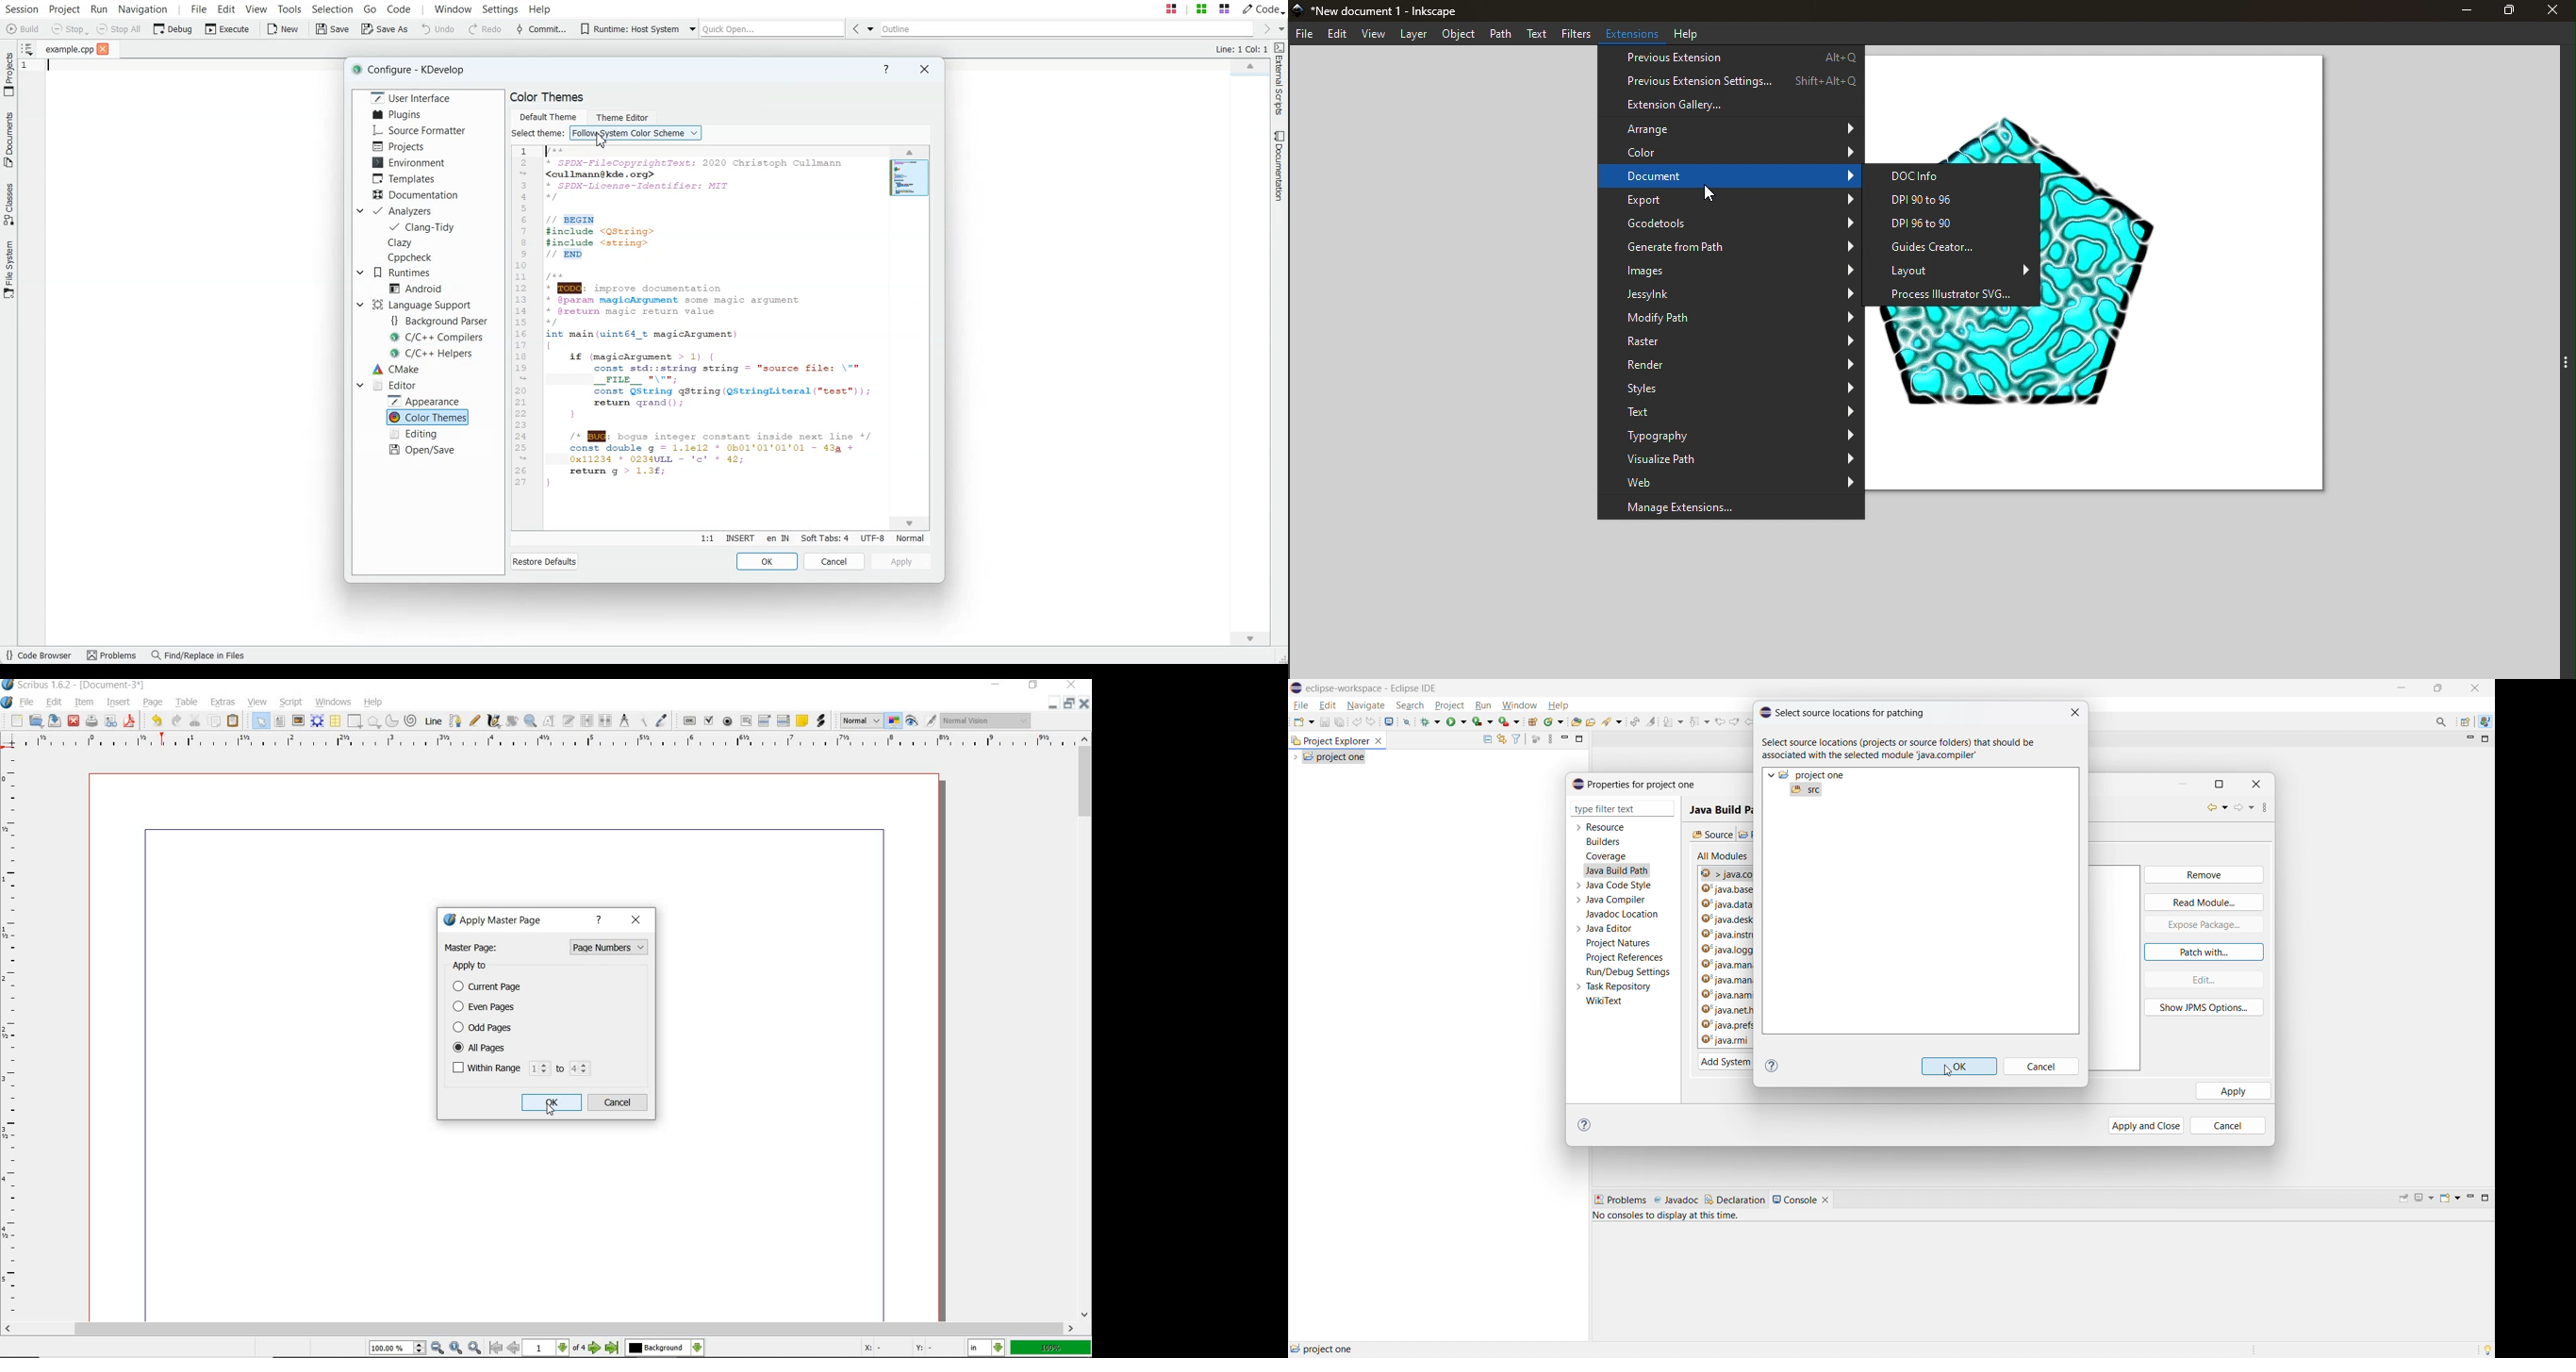 The height and width of the screenshot is (1372, 2576). Describe the element at coordinates (150, 701) in the screenshot. I see `page` at that location.